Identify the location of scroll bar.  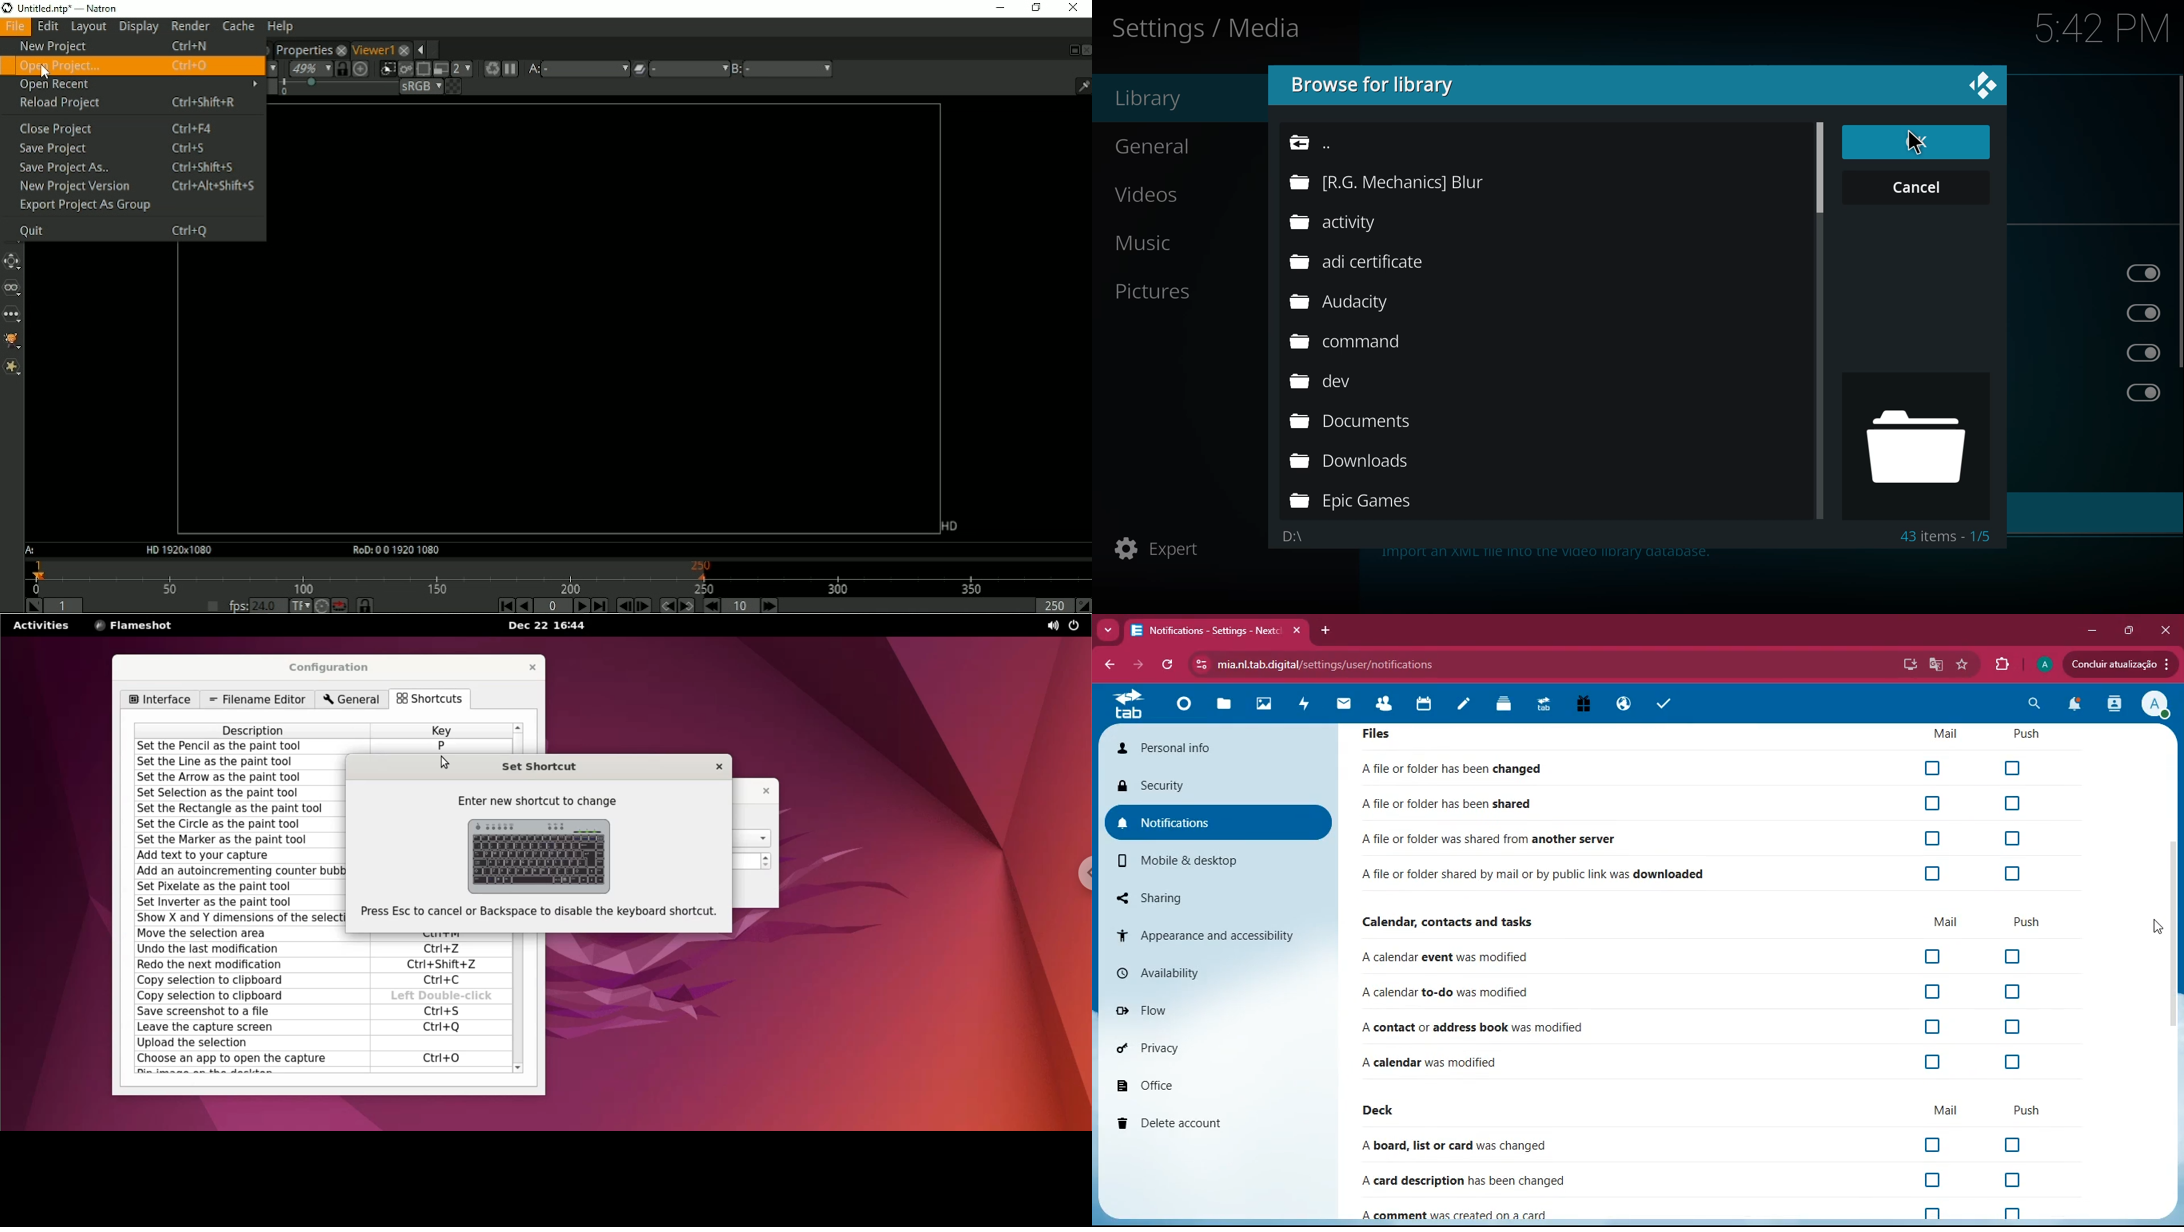
(2176, 935).